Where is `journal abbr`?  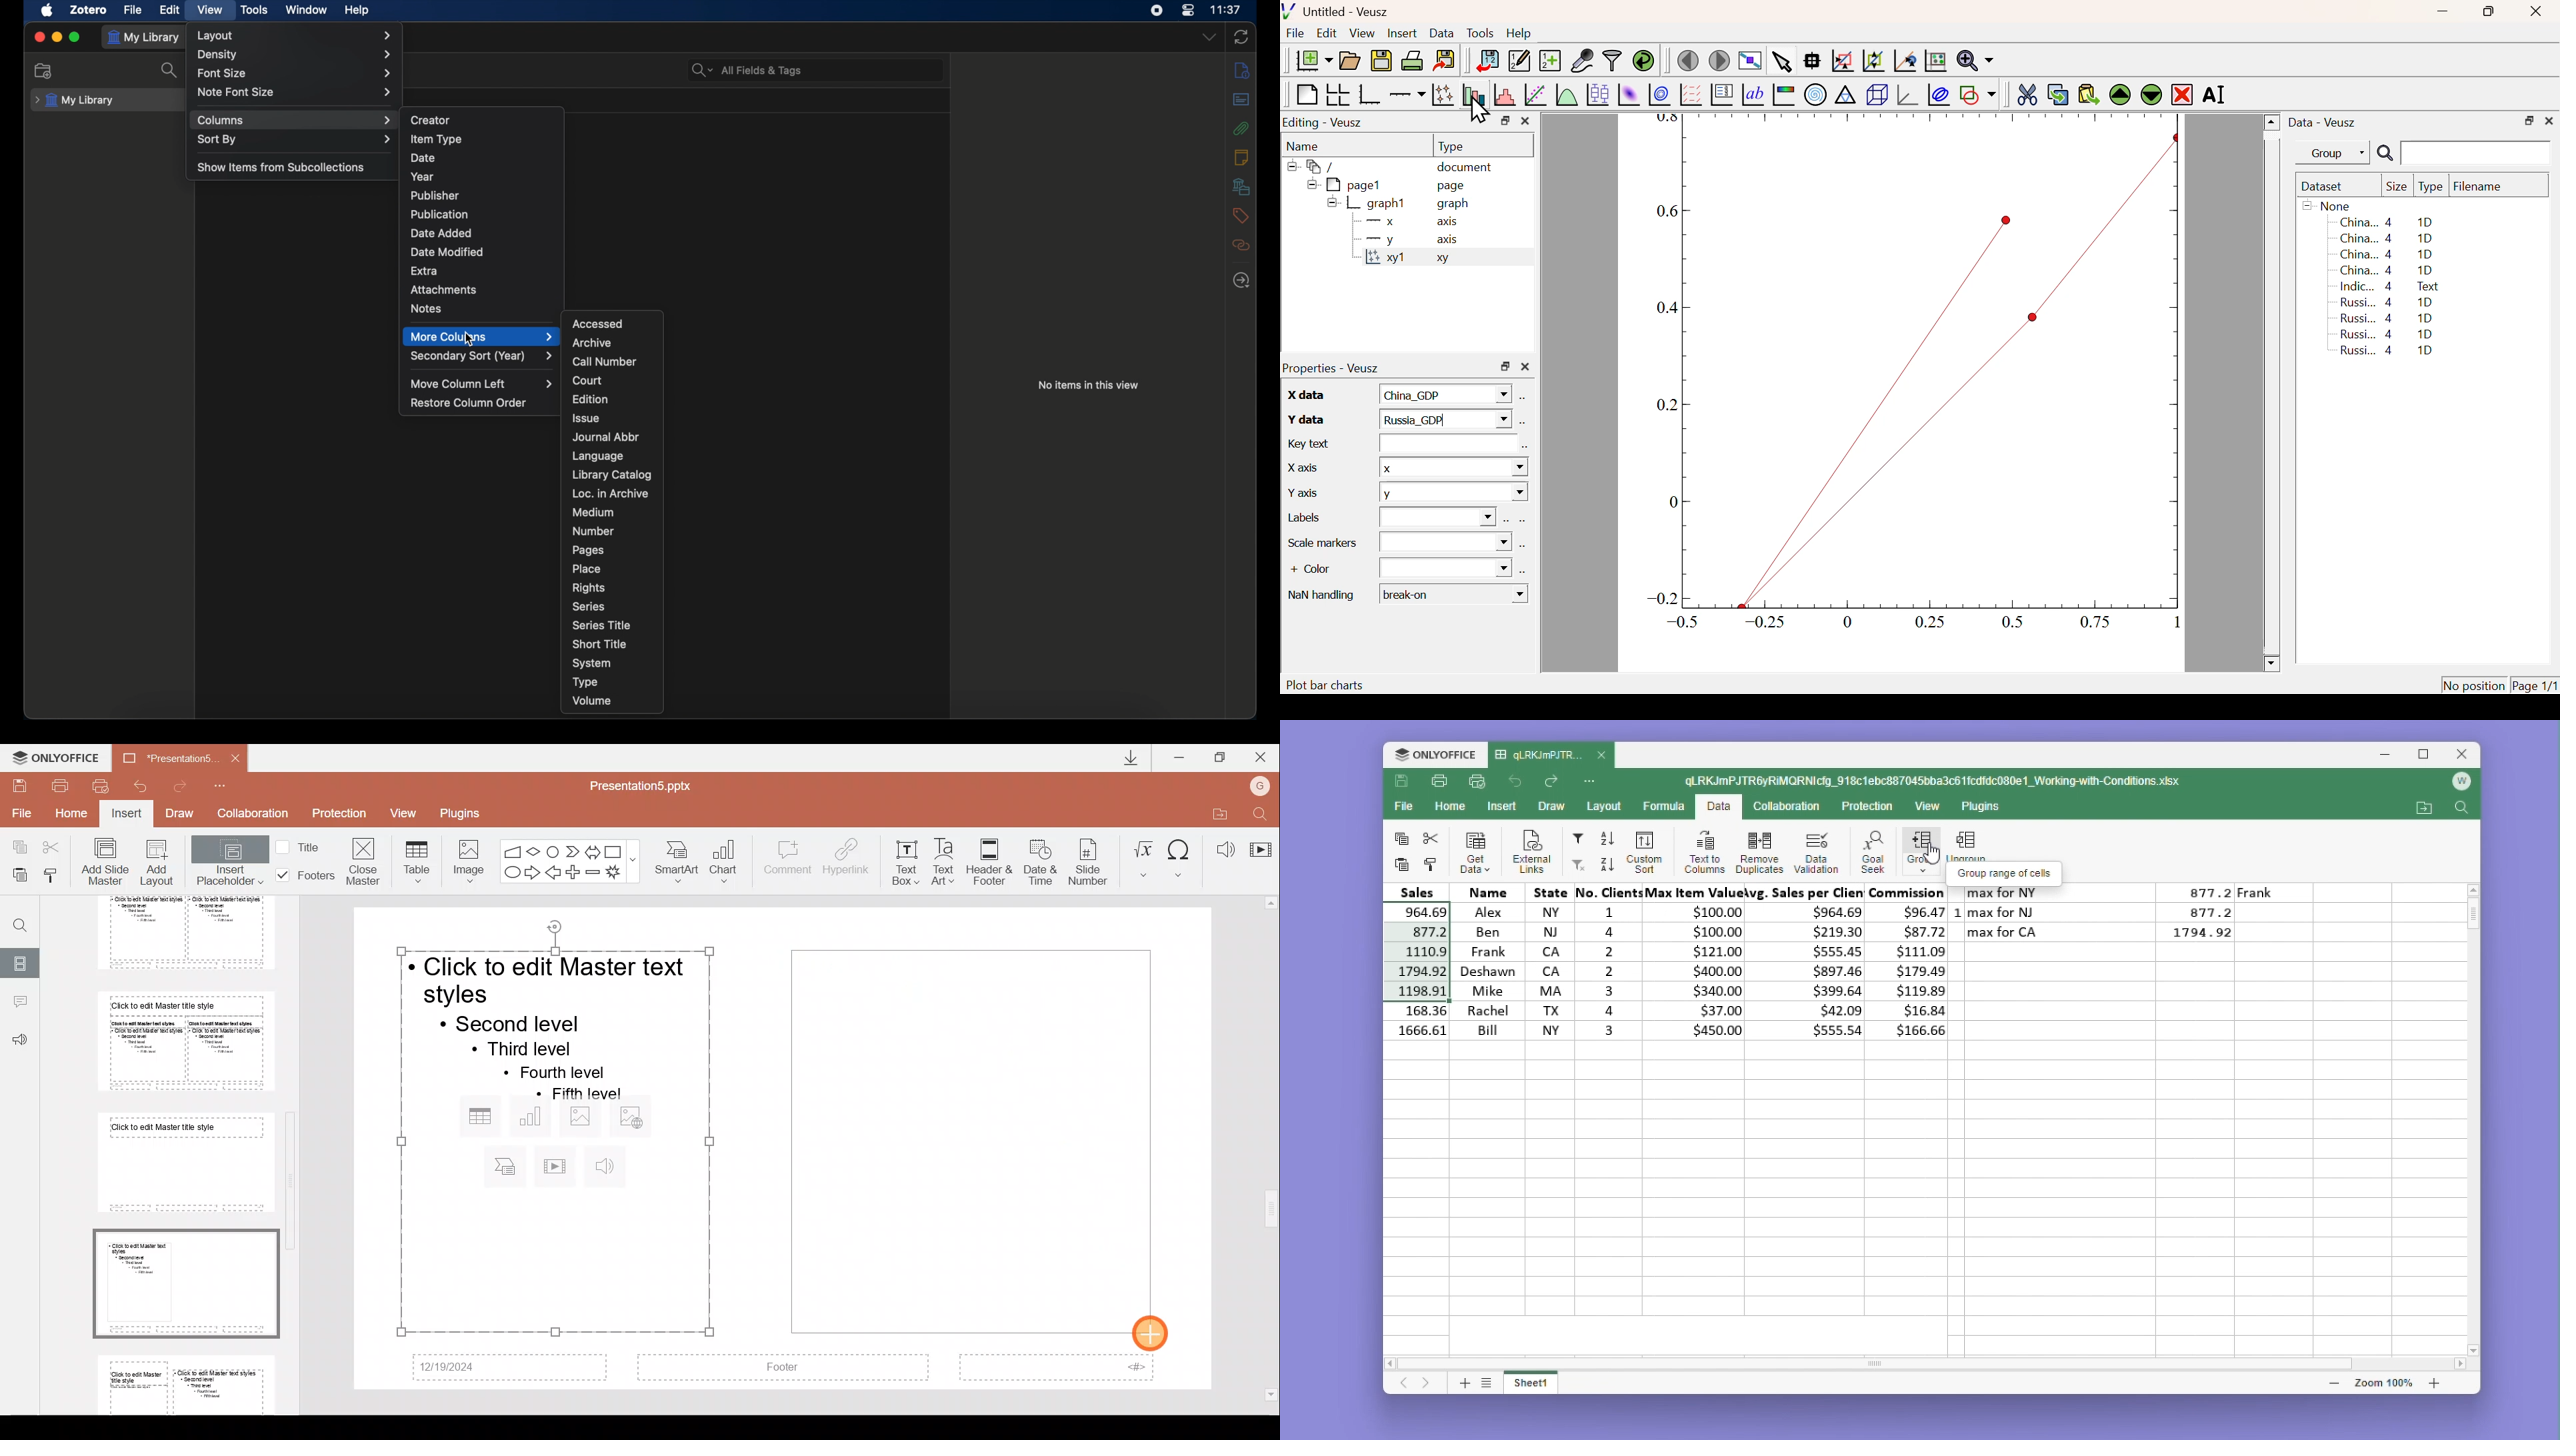
journal abbr is located at coordinates (605, 437).